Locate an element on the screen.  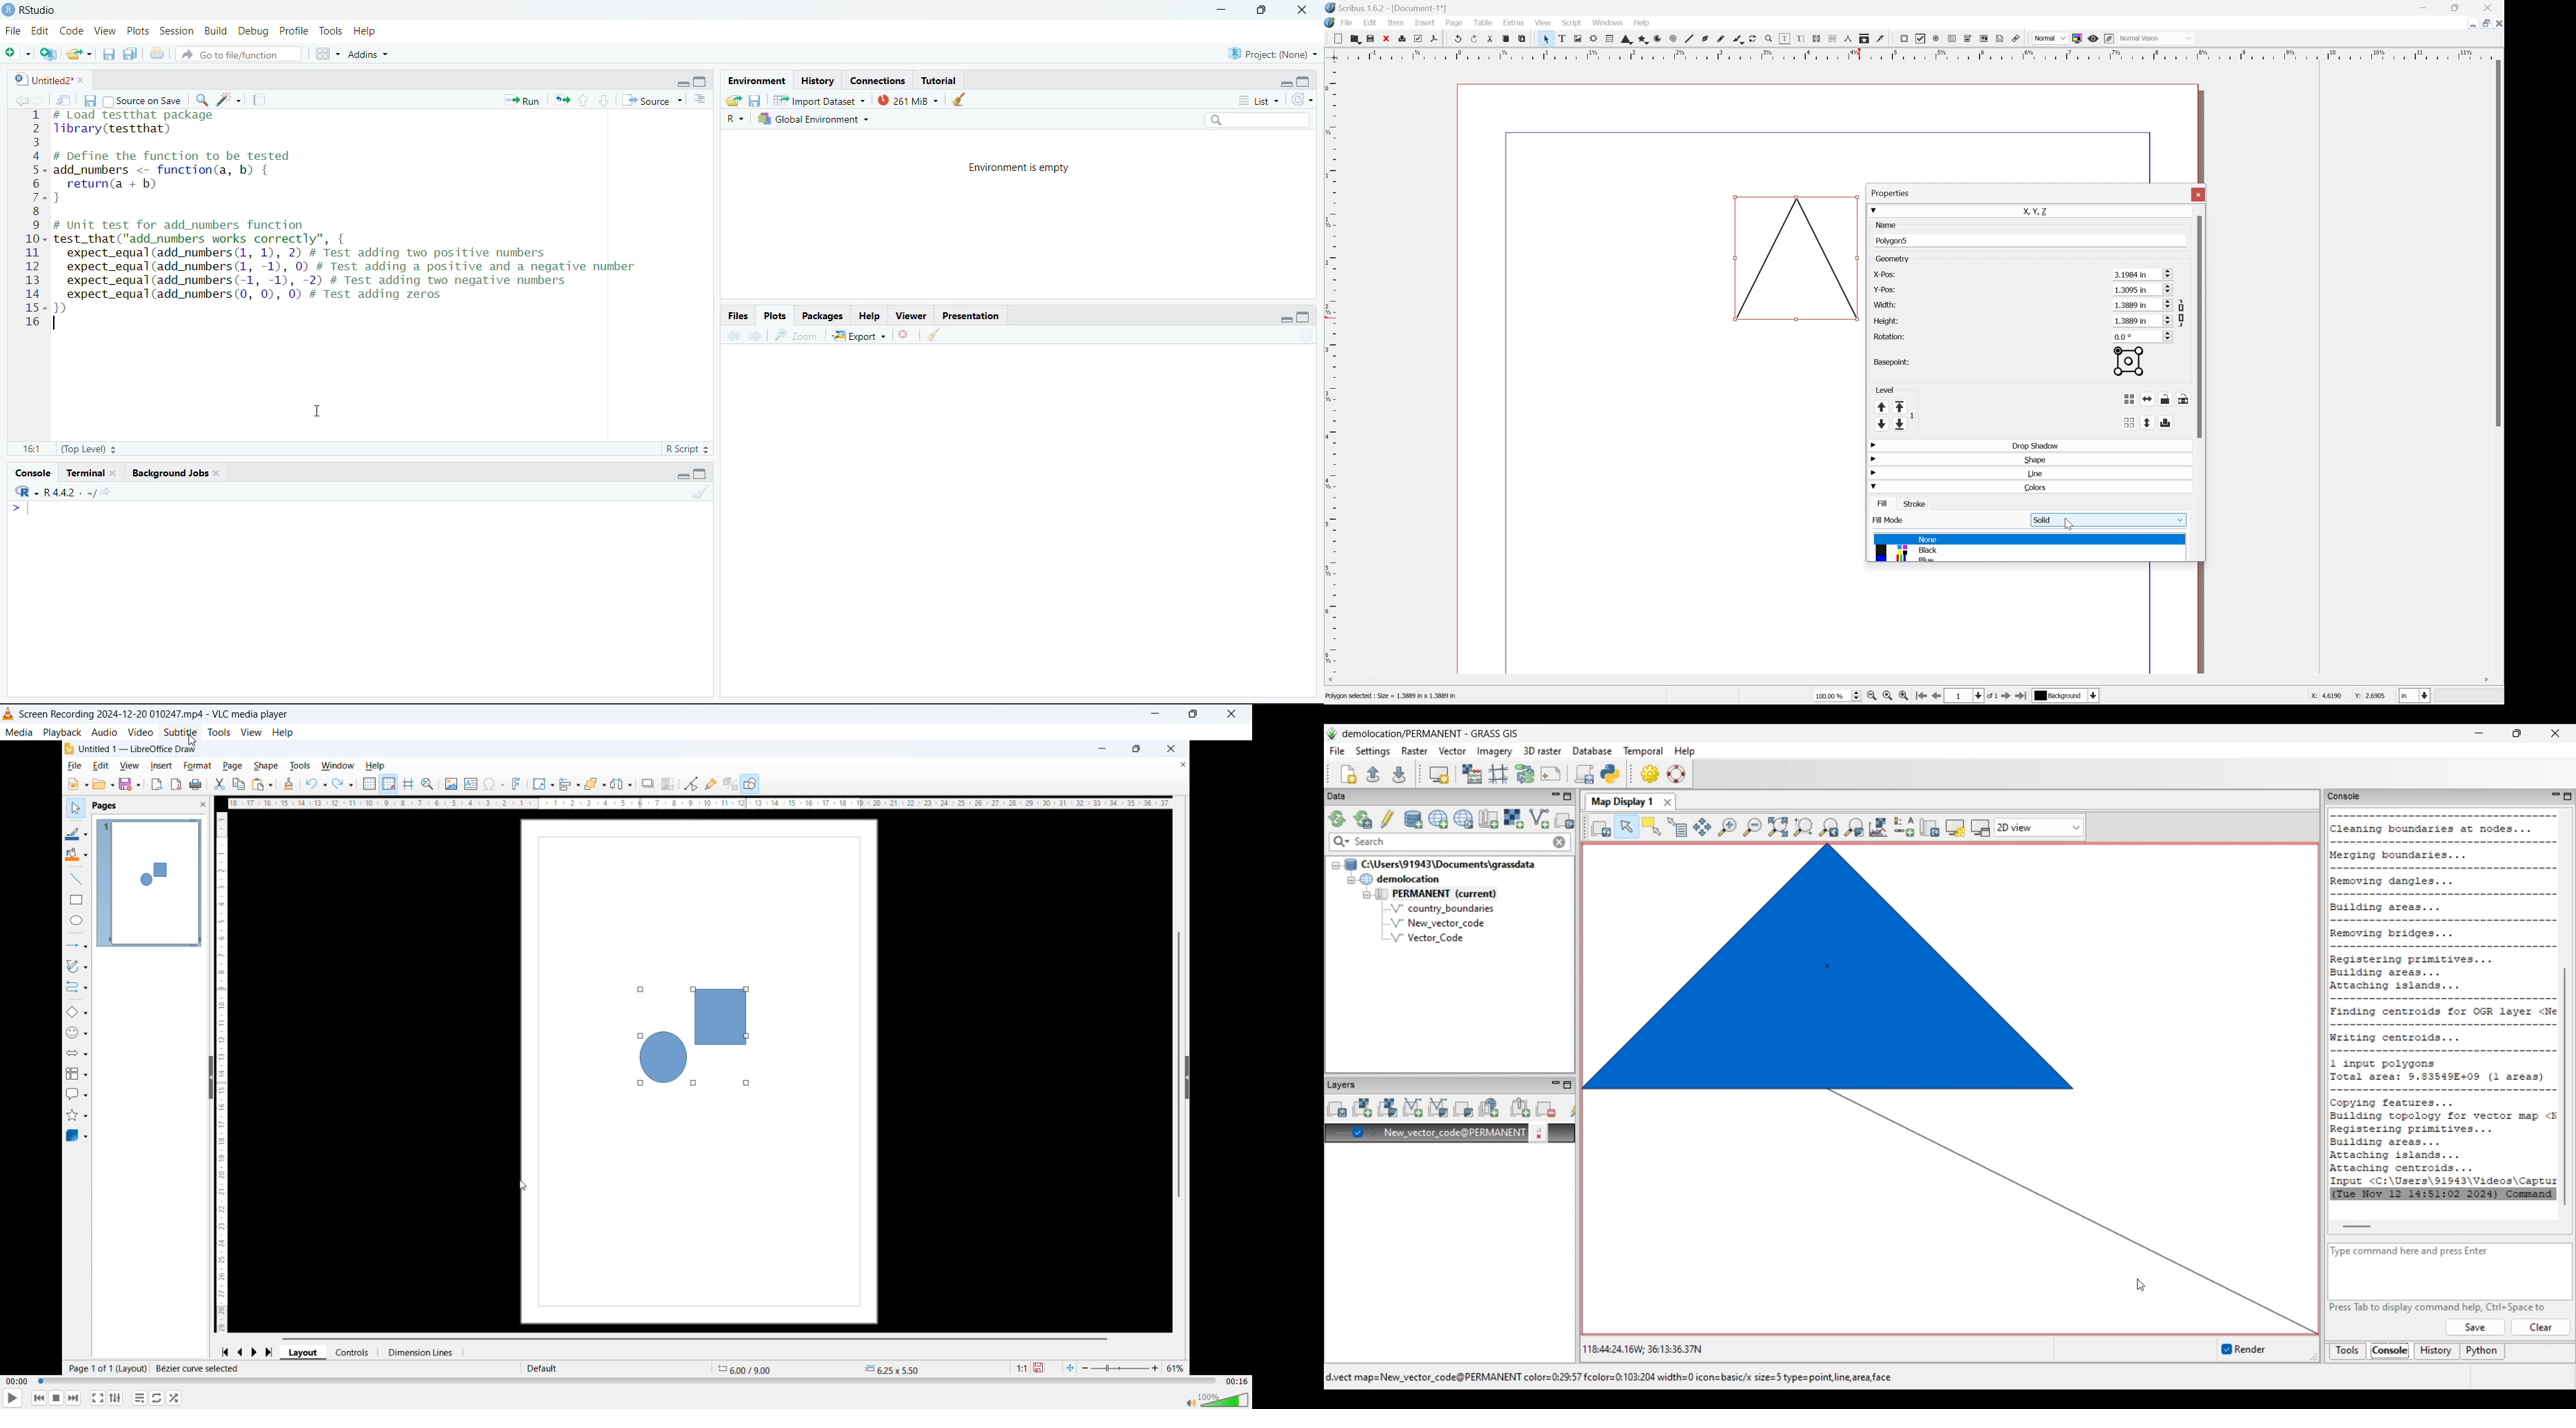
toggle extrusion is located at coordinates (730, 785).